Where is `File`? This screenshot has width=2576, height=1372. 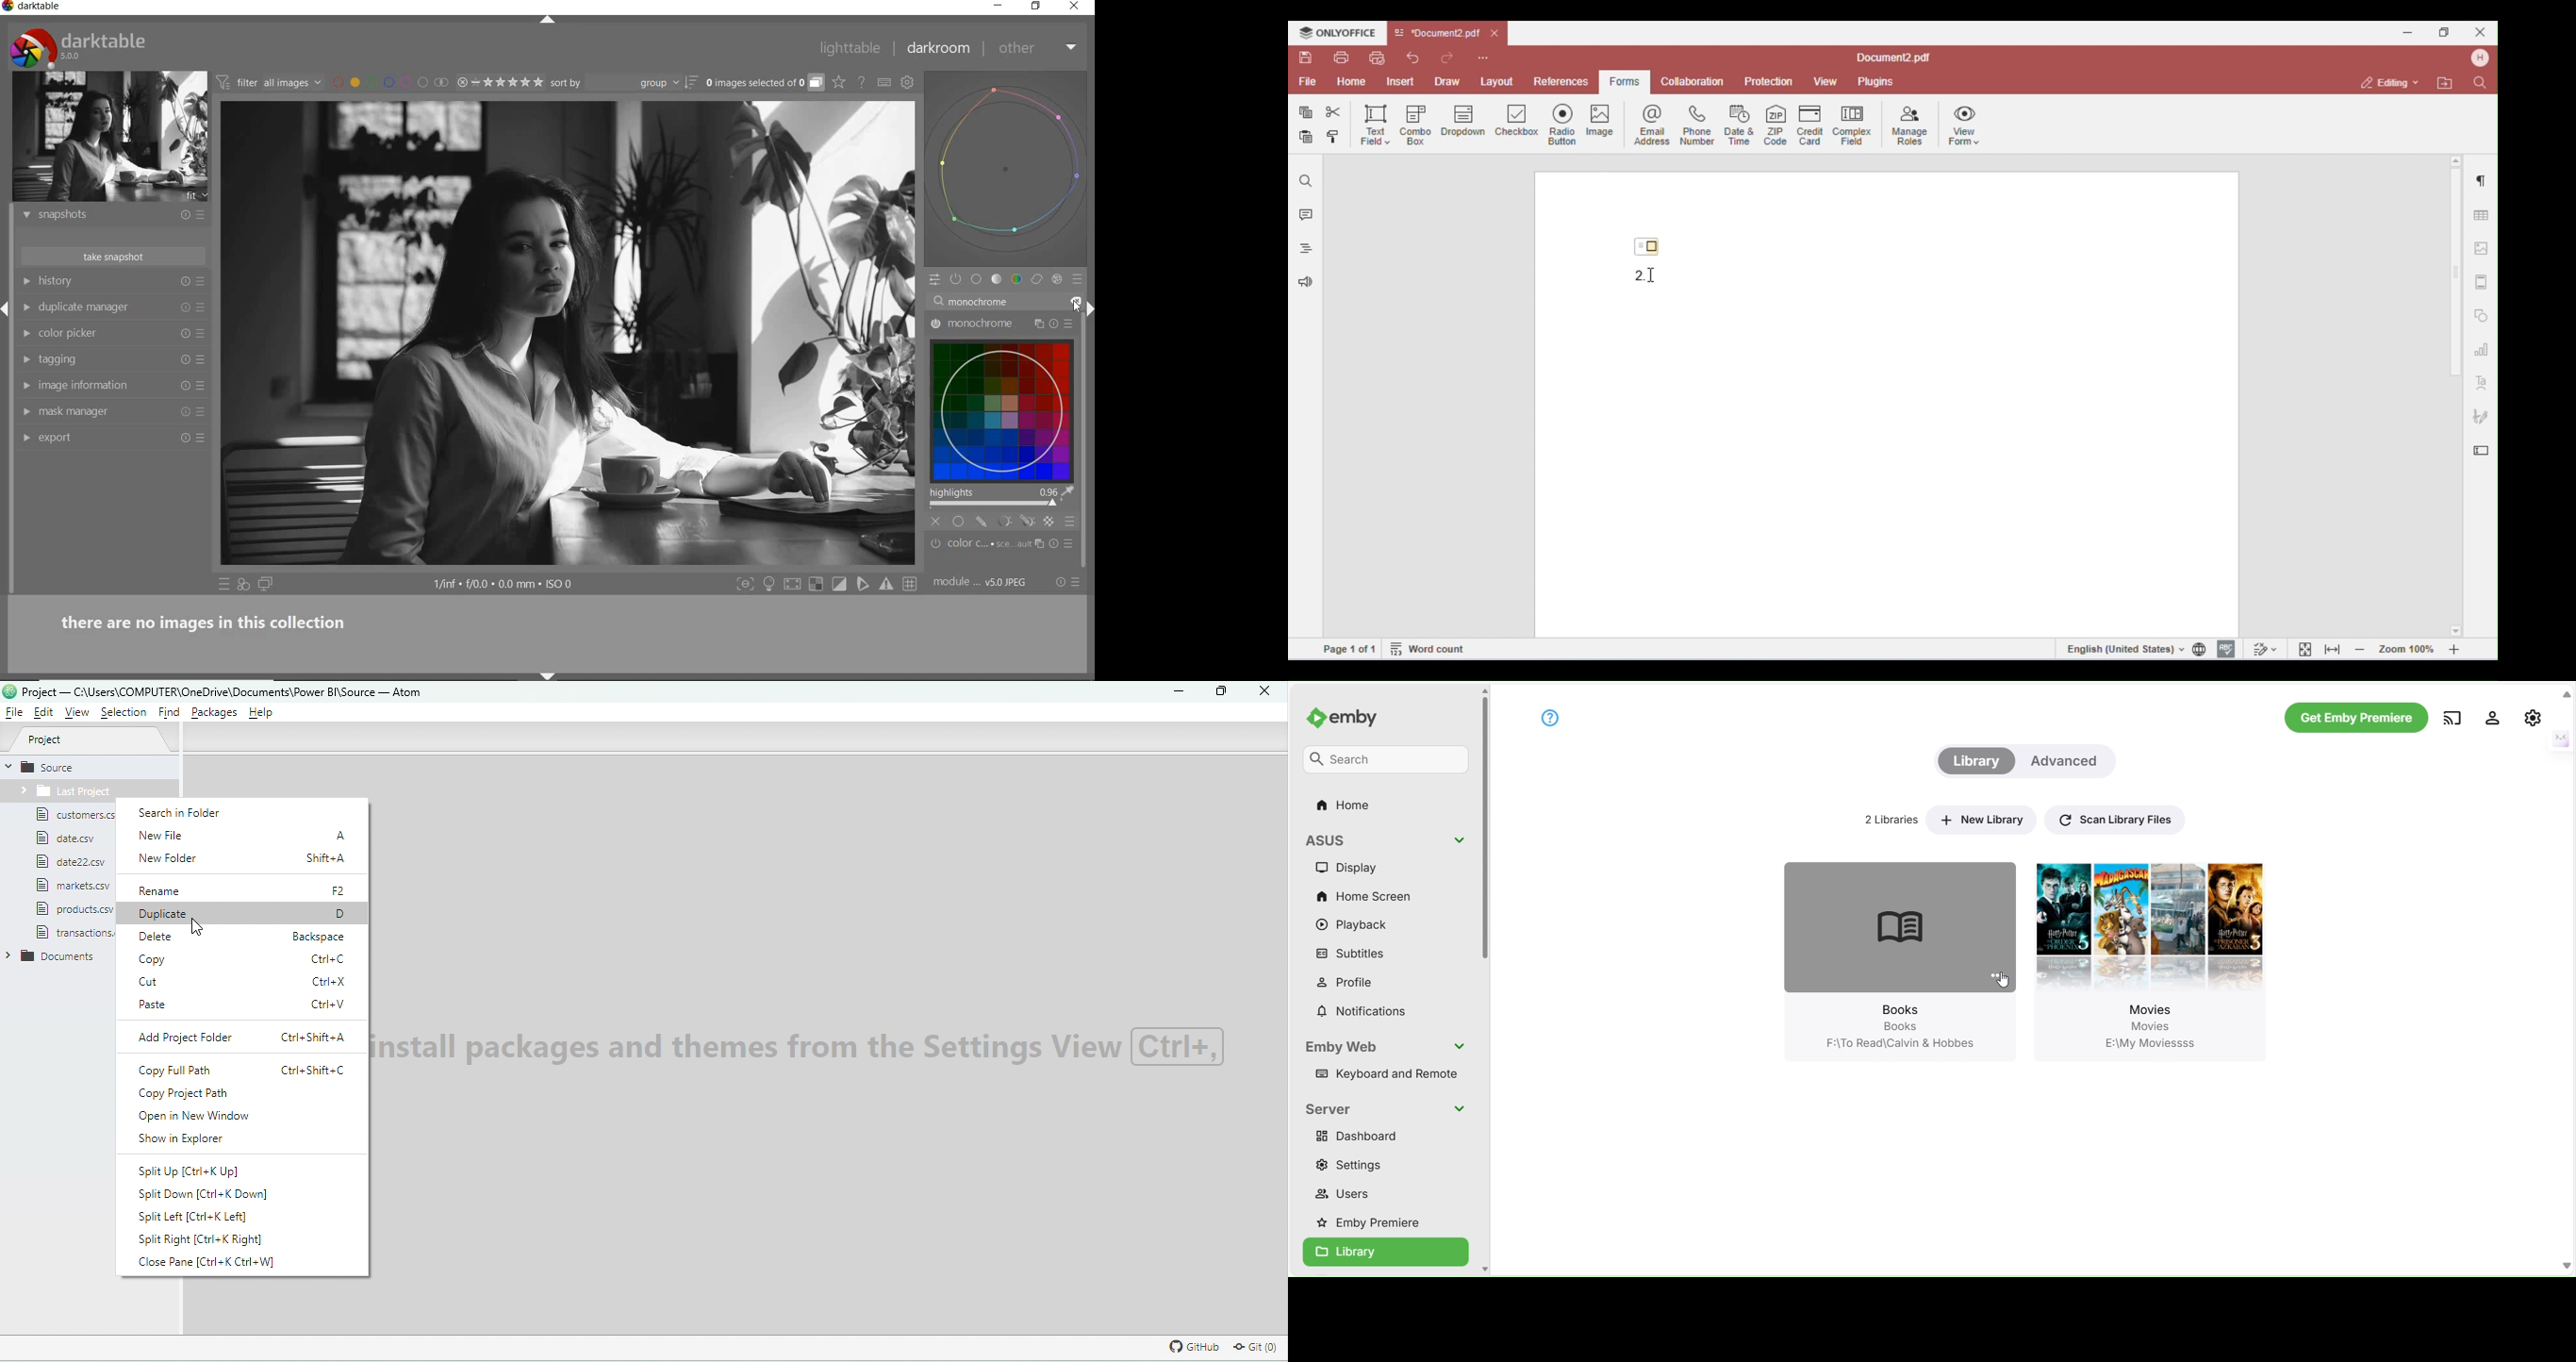
File is located at coordinates (74, 886).